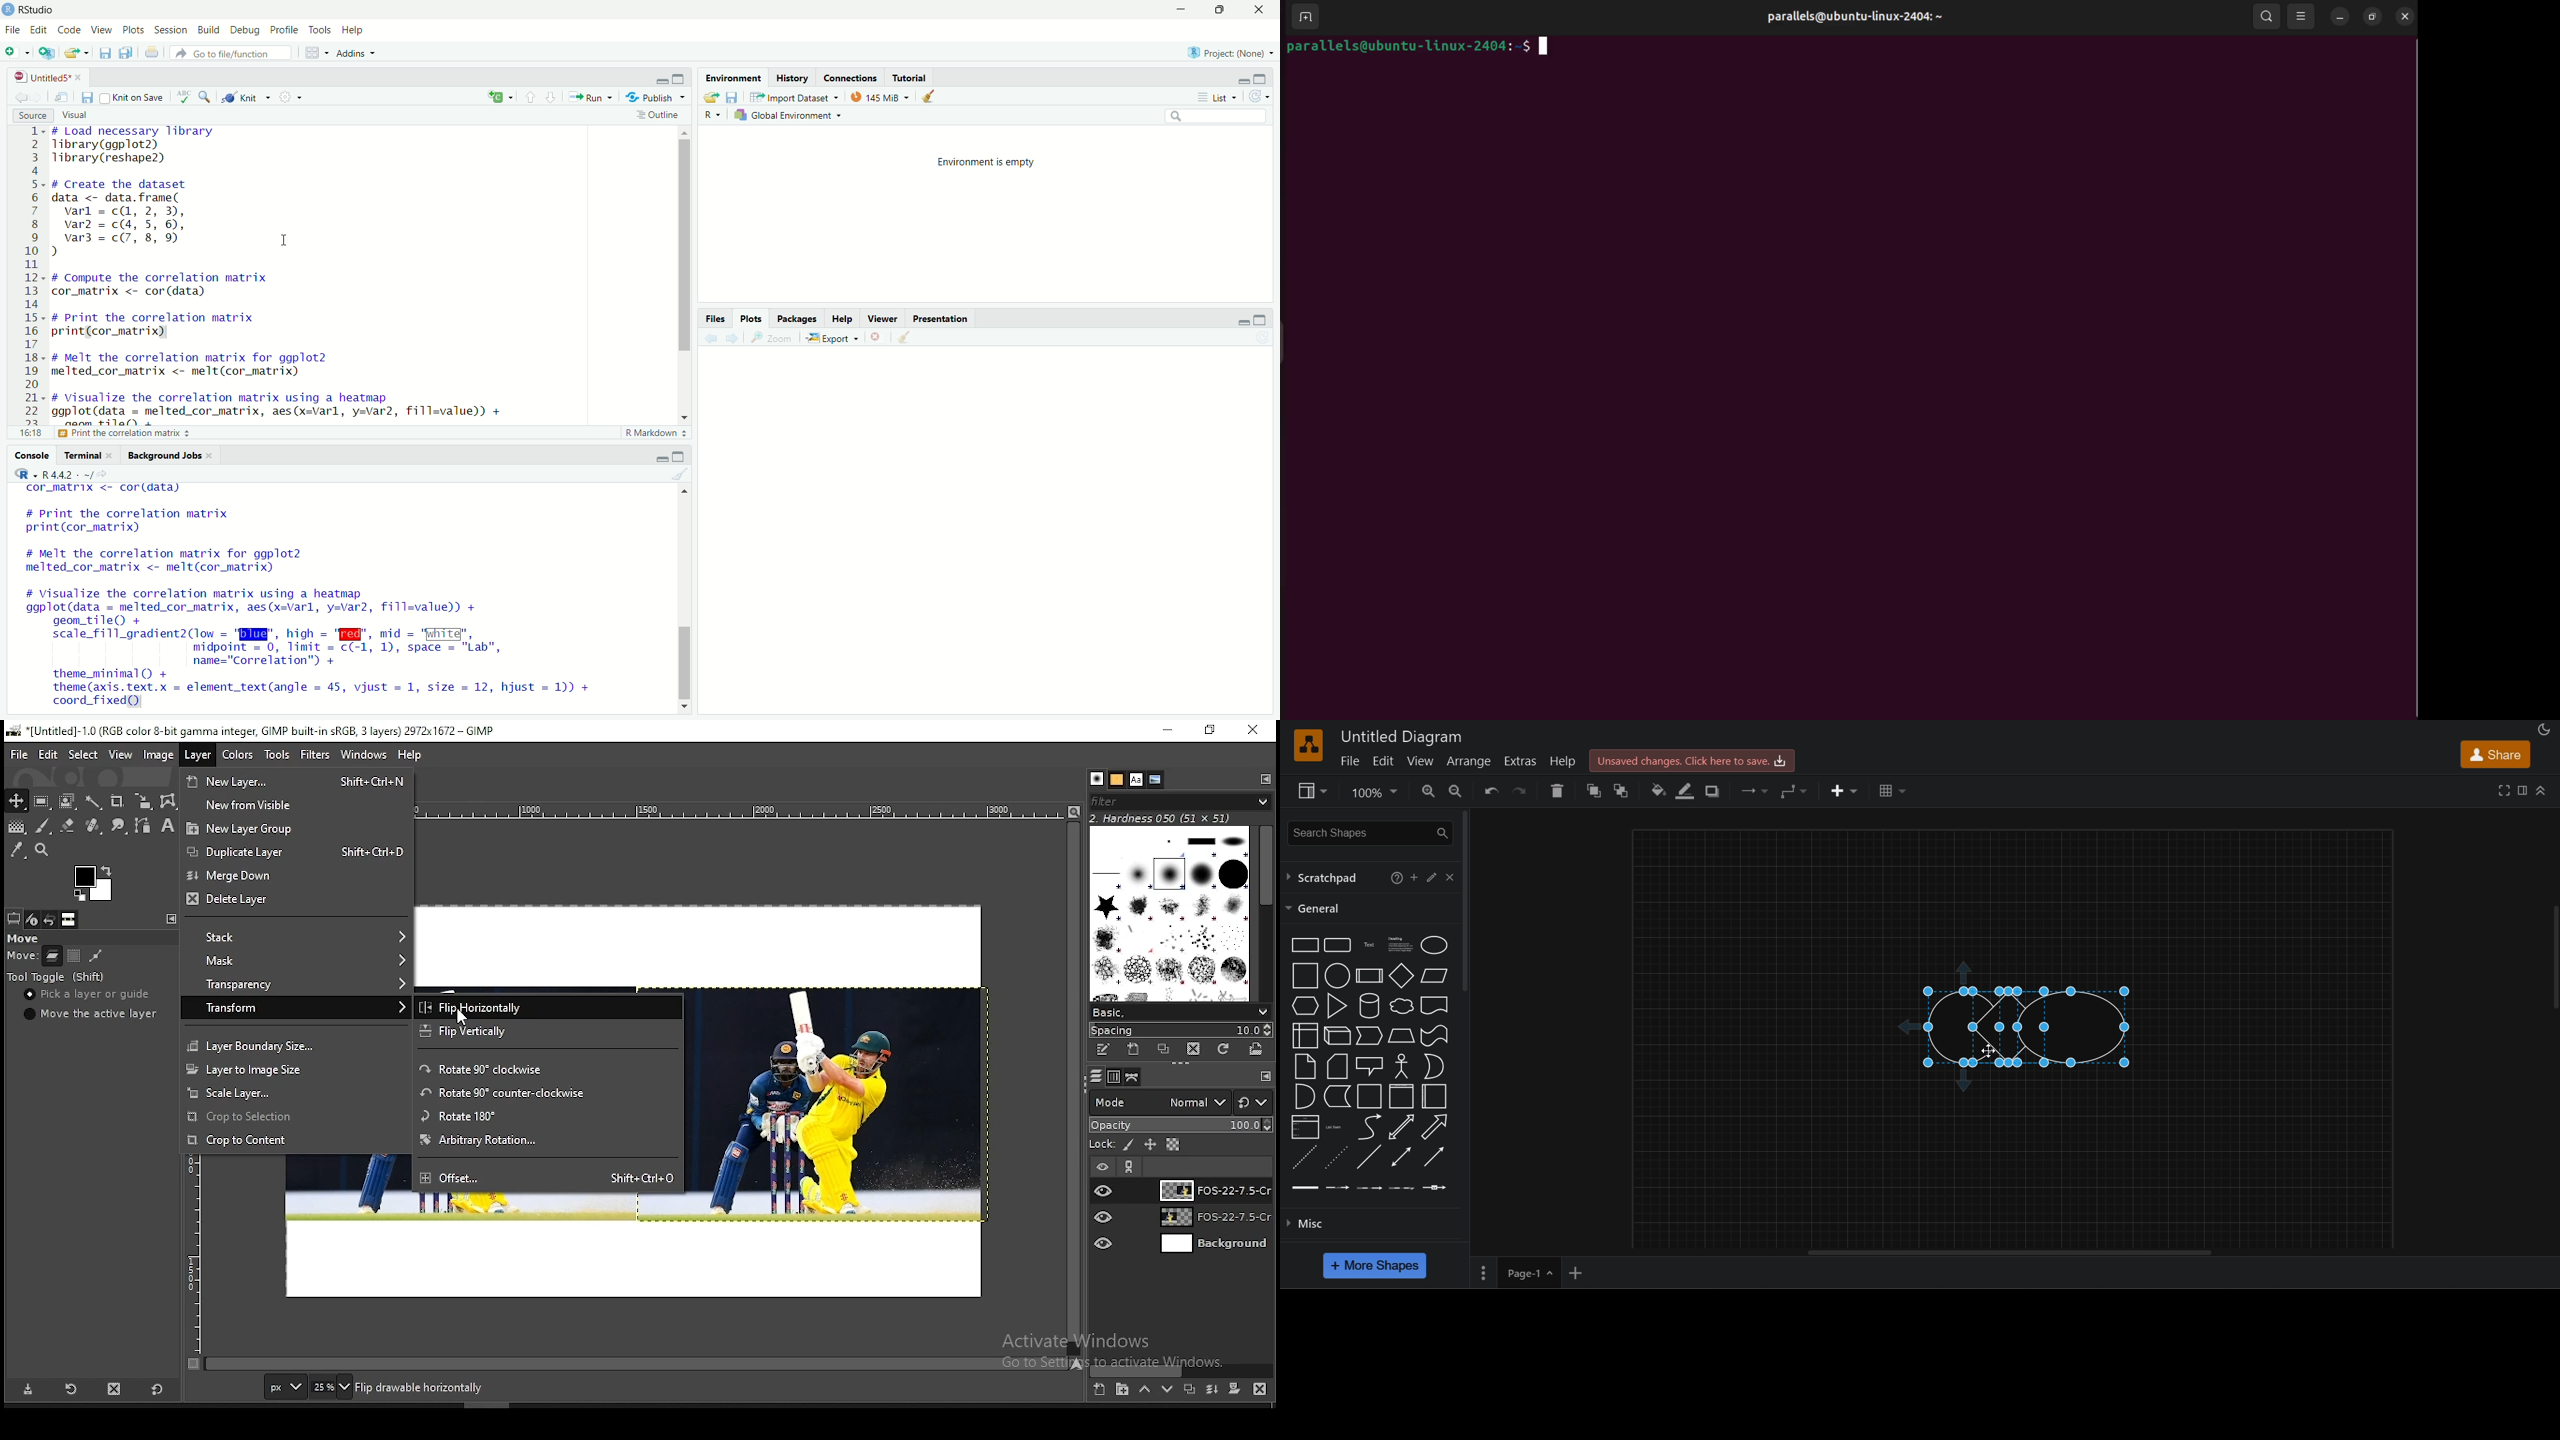 The image size is (2576, 1456). What do you see at coordinates (879, 97) in the screenshot?
I see `memory usage` at bounding box center [879, 97].